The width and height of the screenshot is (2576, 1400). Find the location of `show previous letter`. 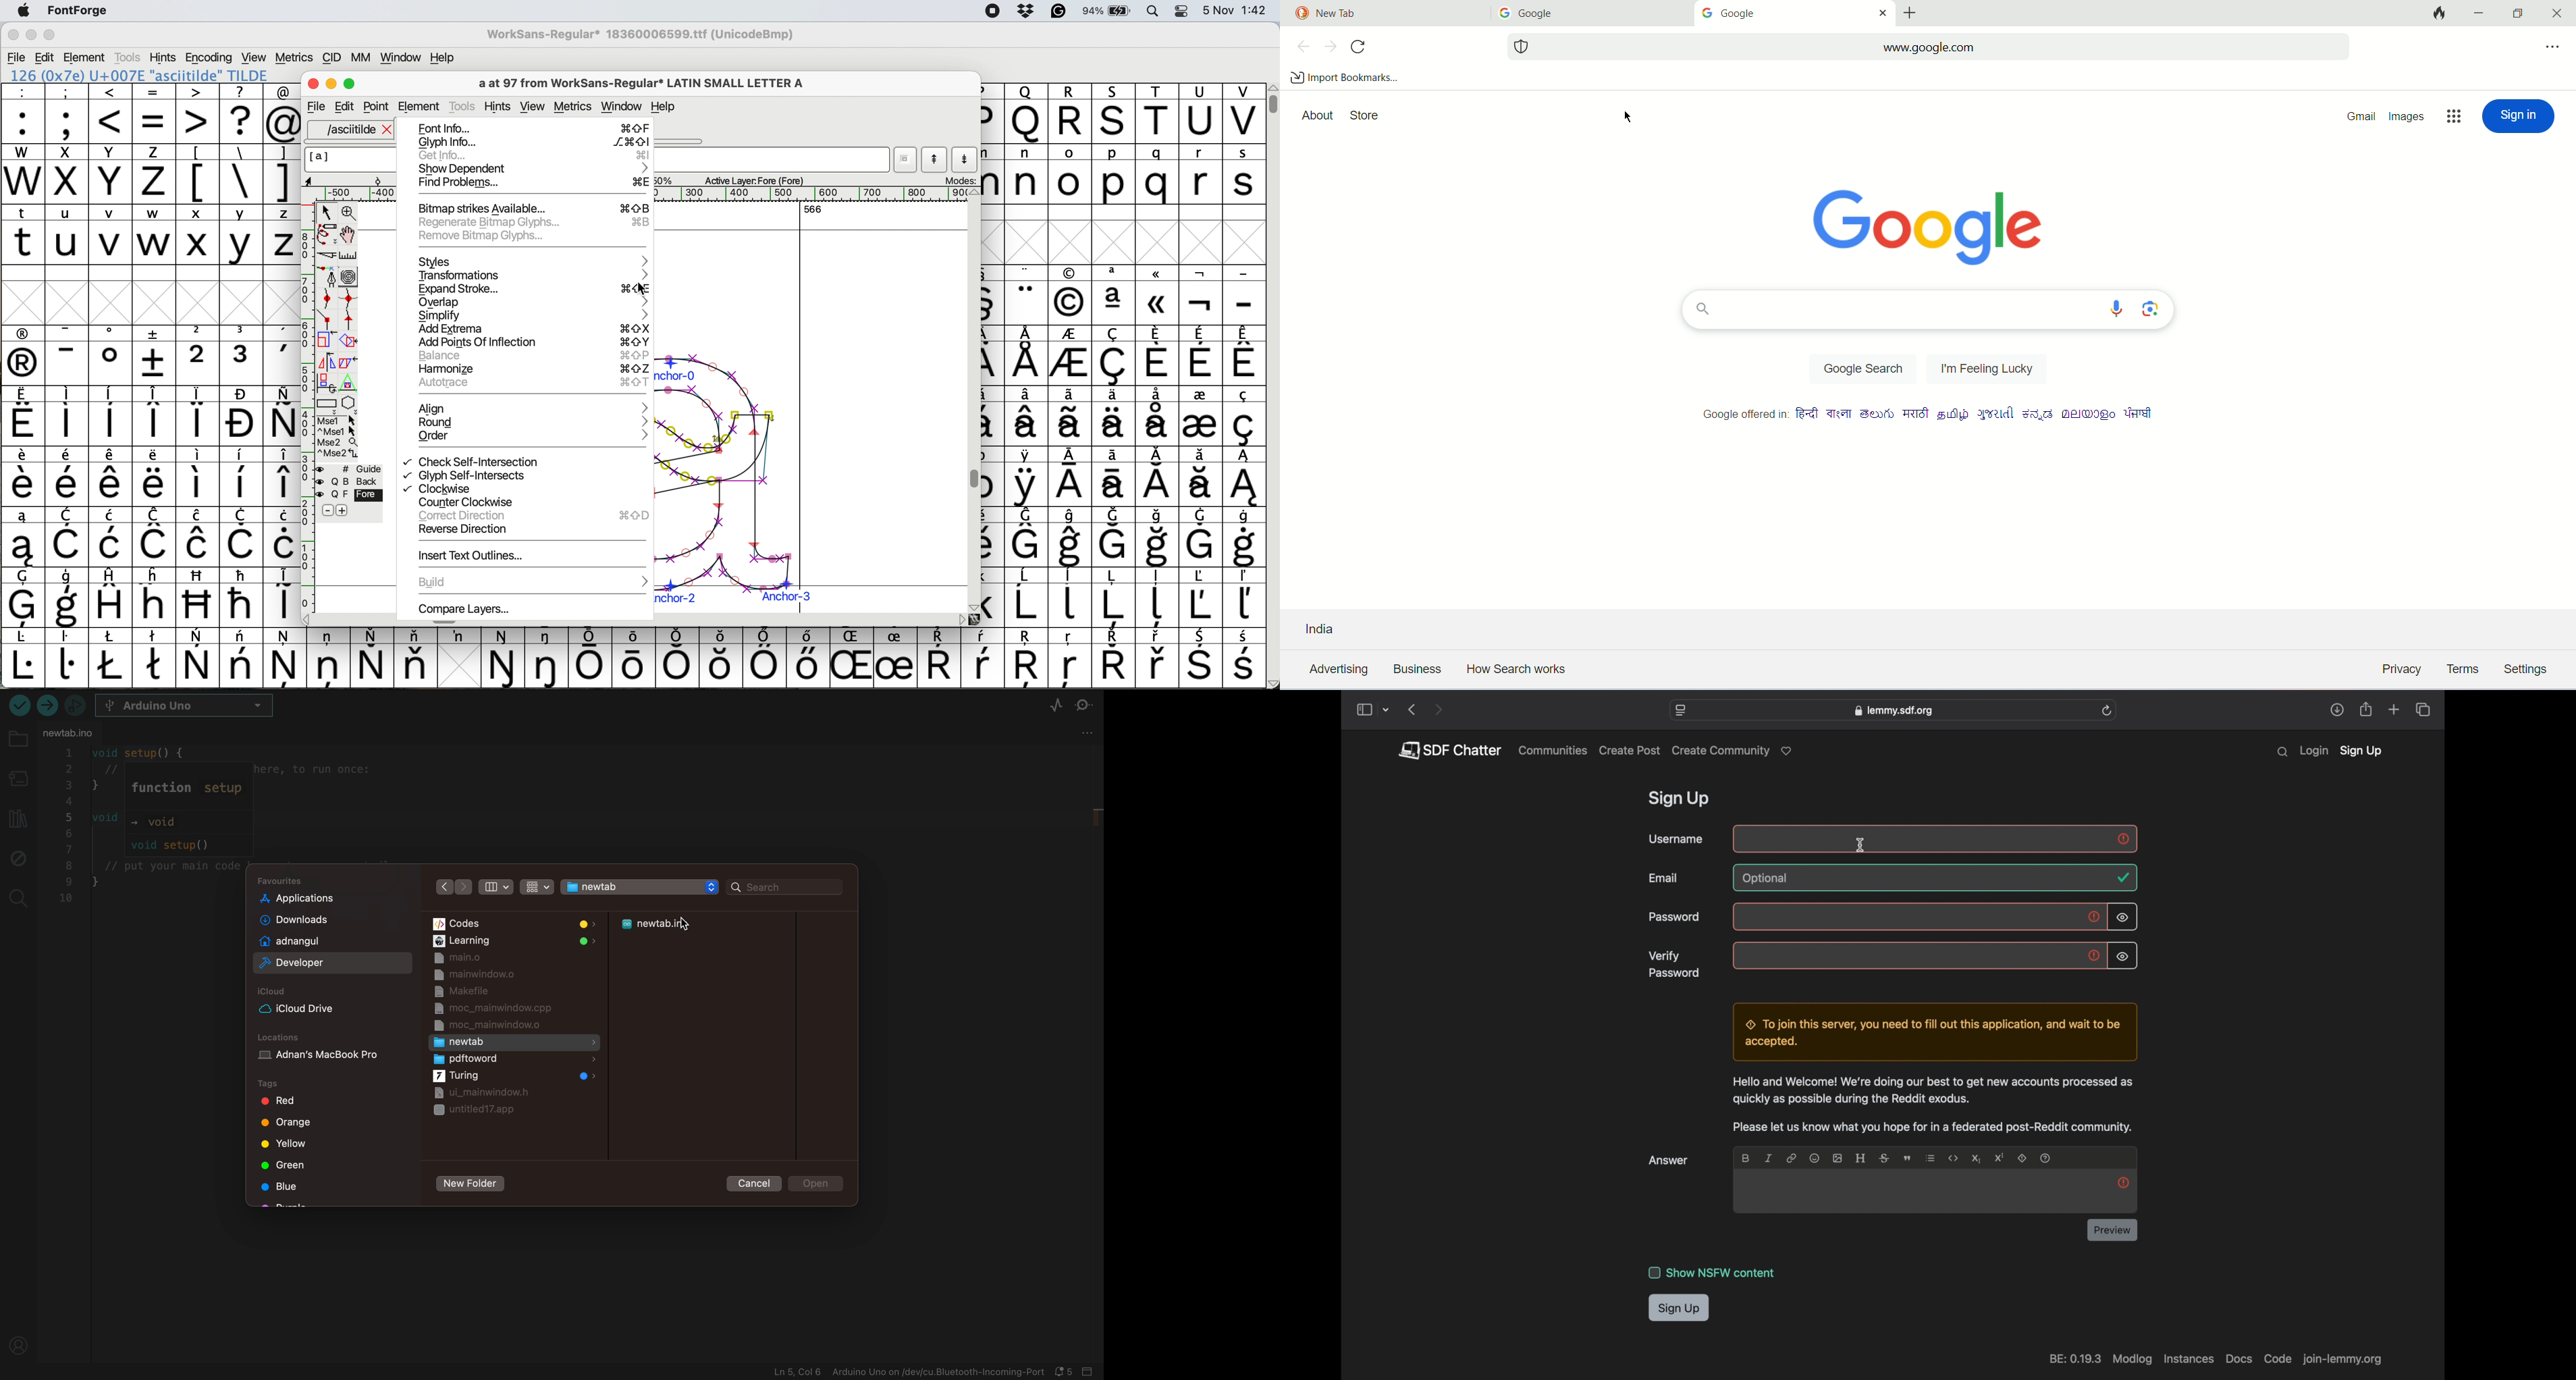

show previous letter is located at coordinates (935, 160).